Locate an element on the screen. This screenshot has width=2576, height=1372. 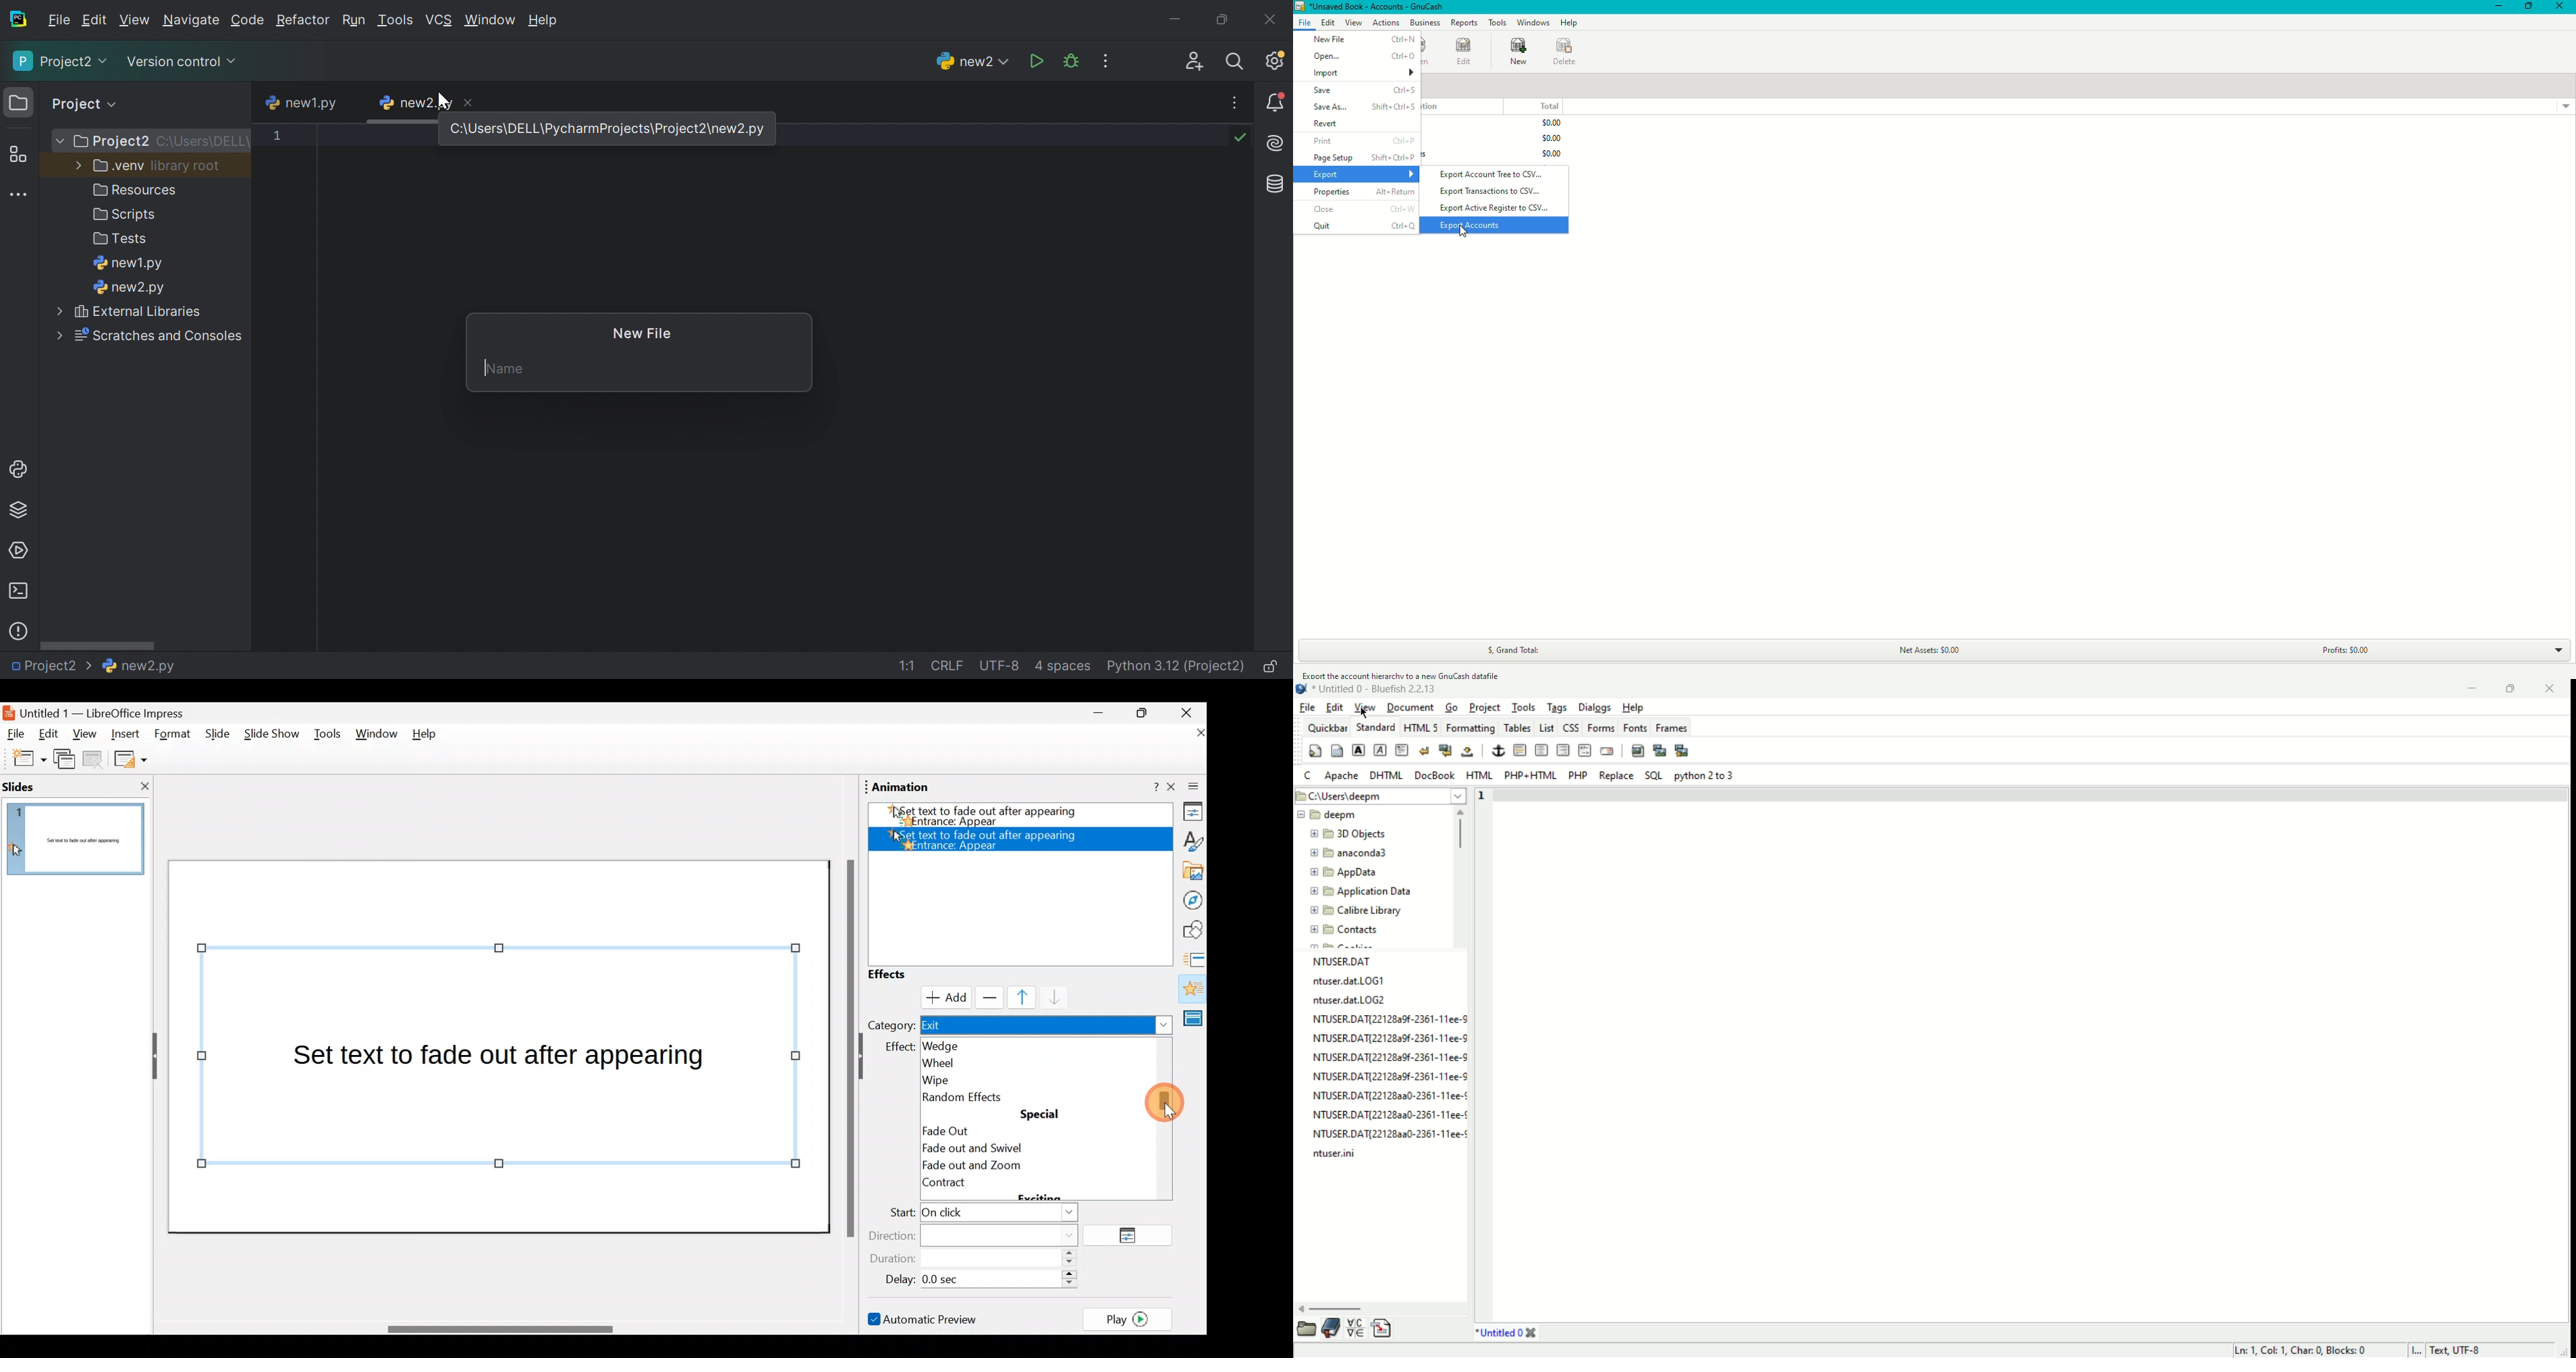
File is located at coordinates (1304, 24).